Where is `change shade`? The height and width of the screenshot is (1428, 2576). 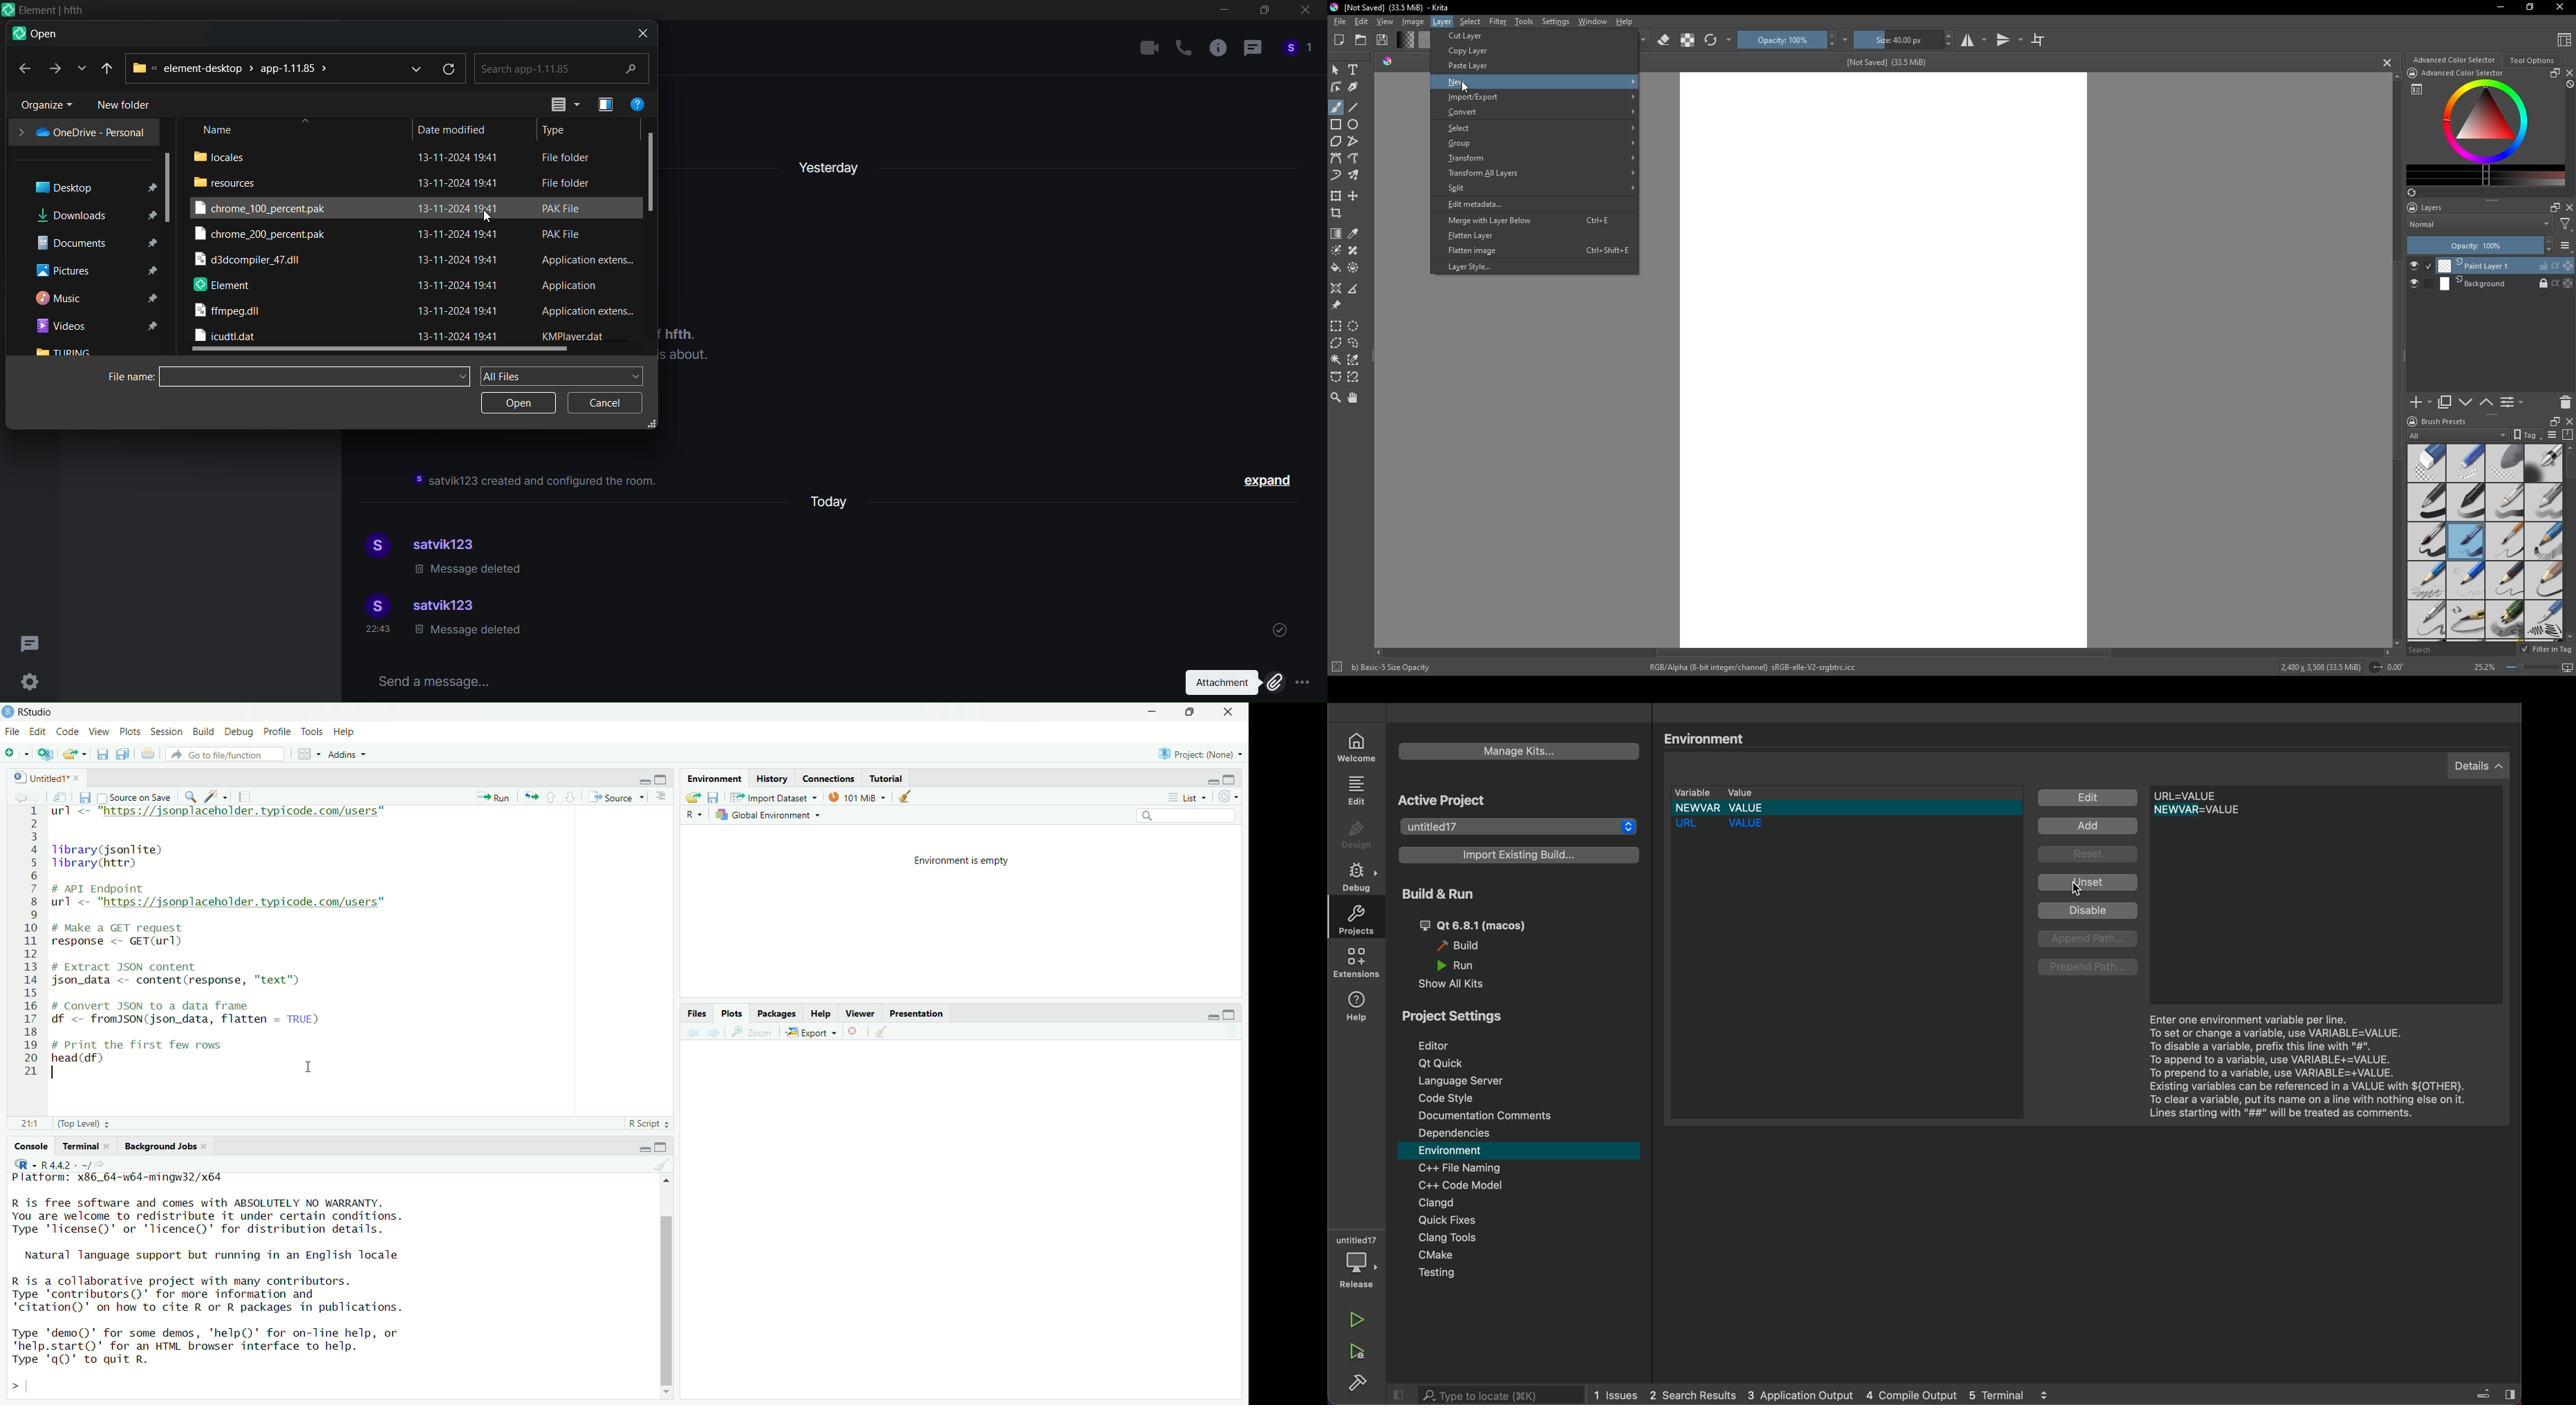
change shade is located at coordinates (1405, 40).